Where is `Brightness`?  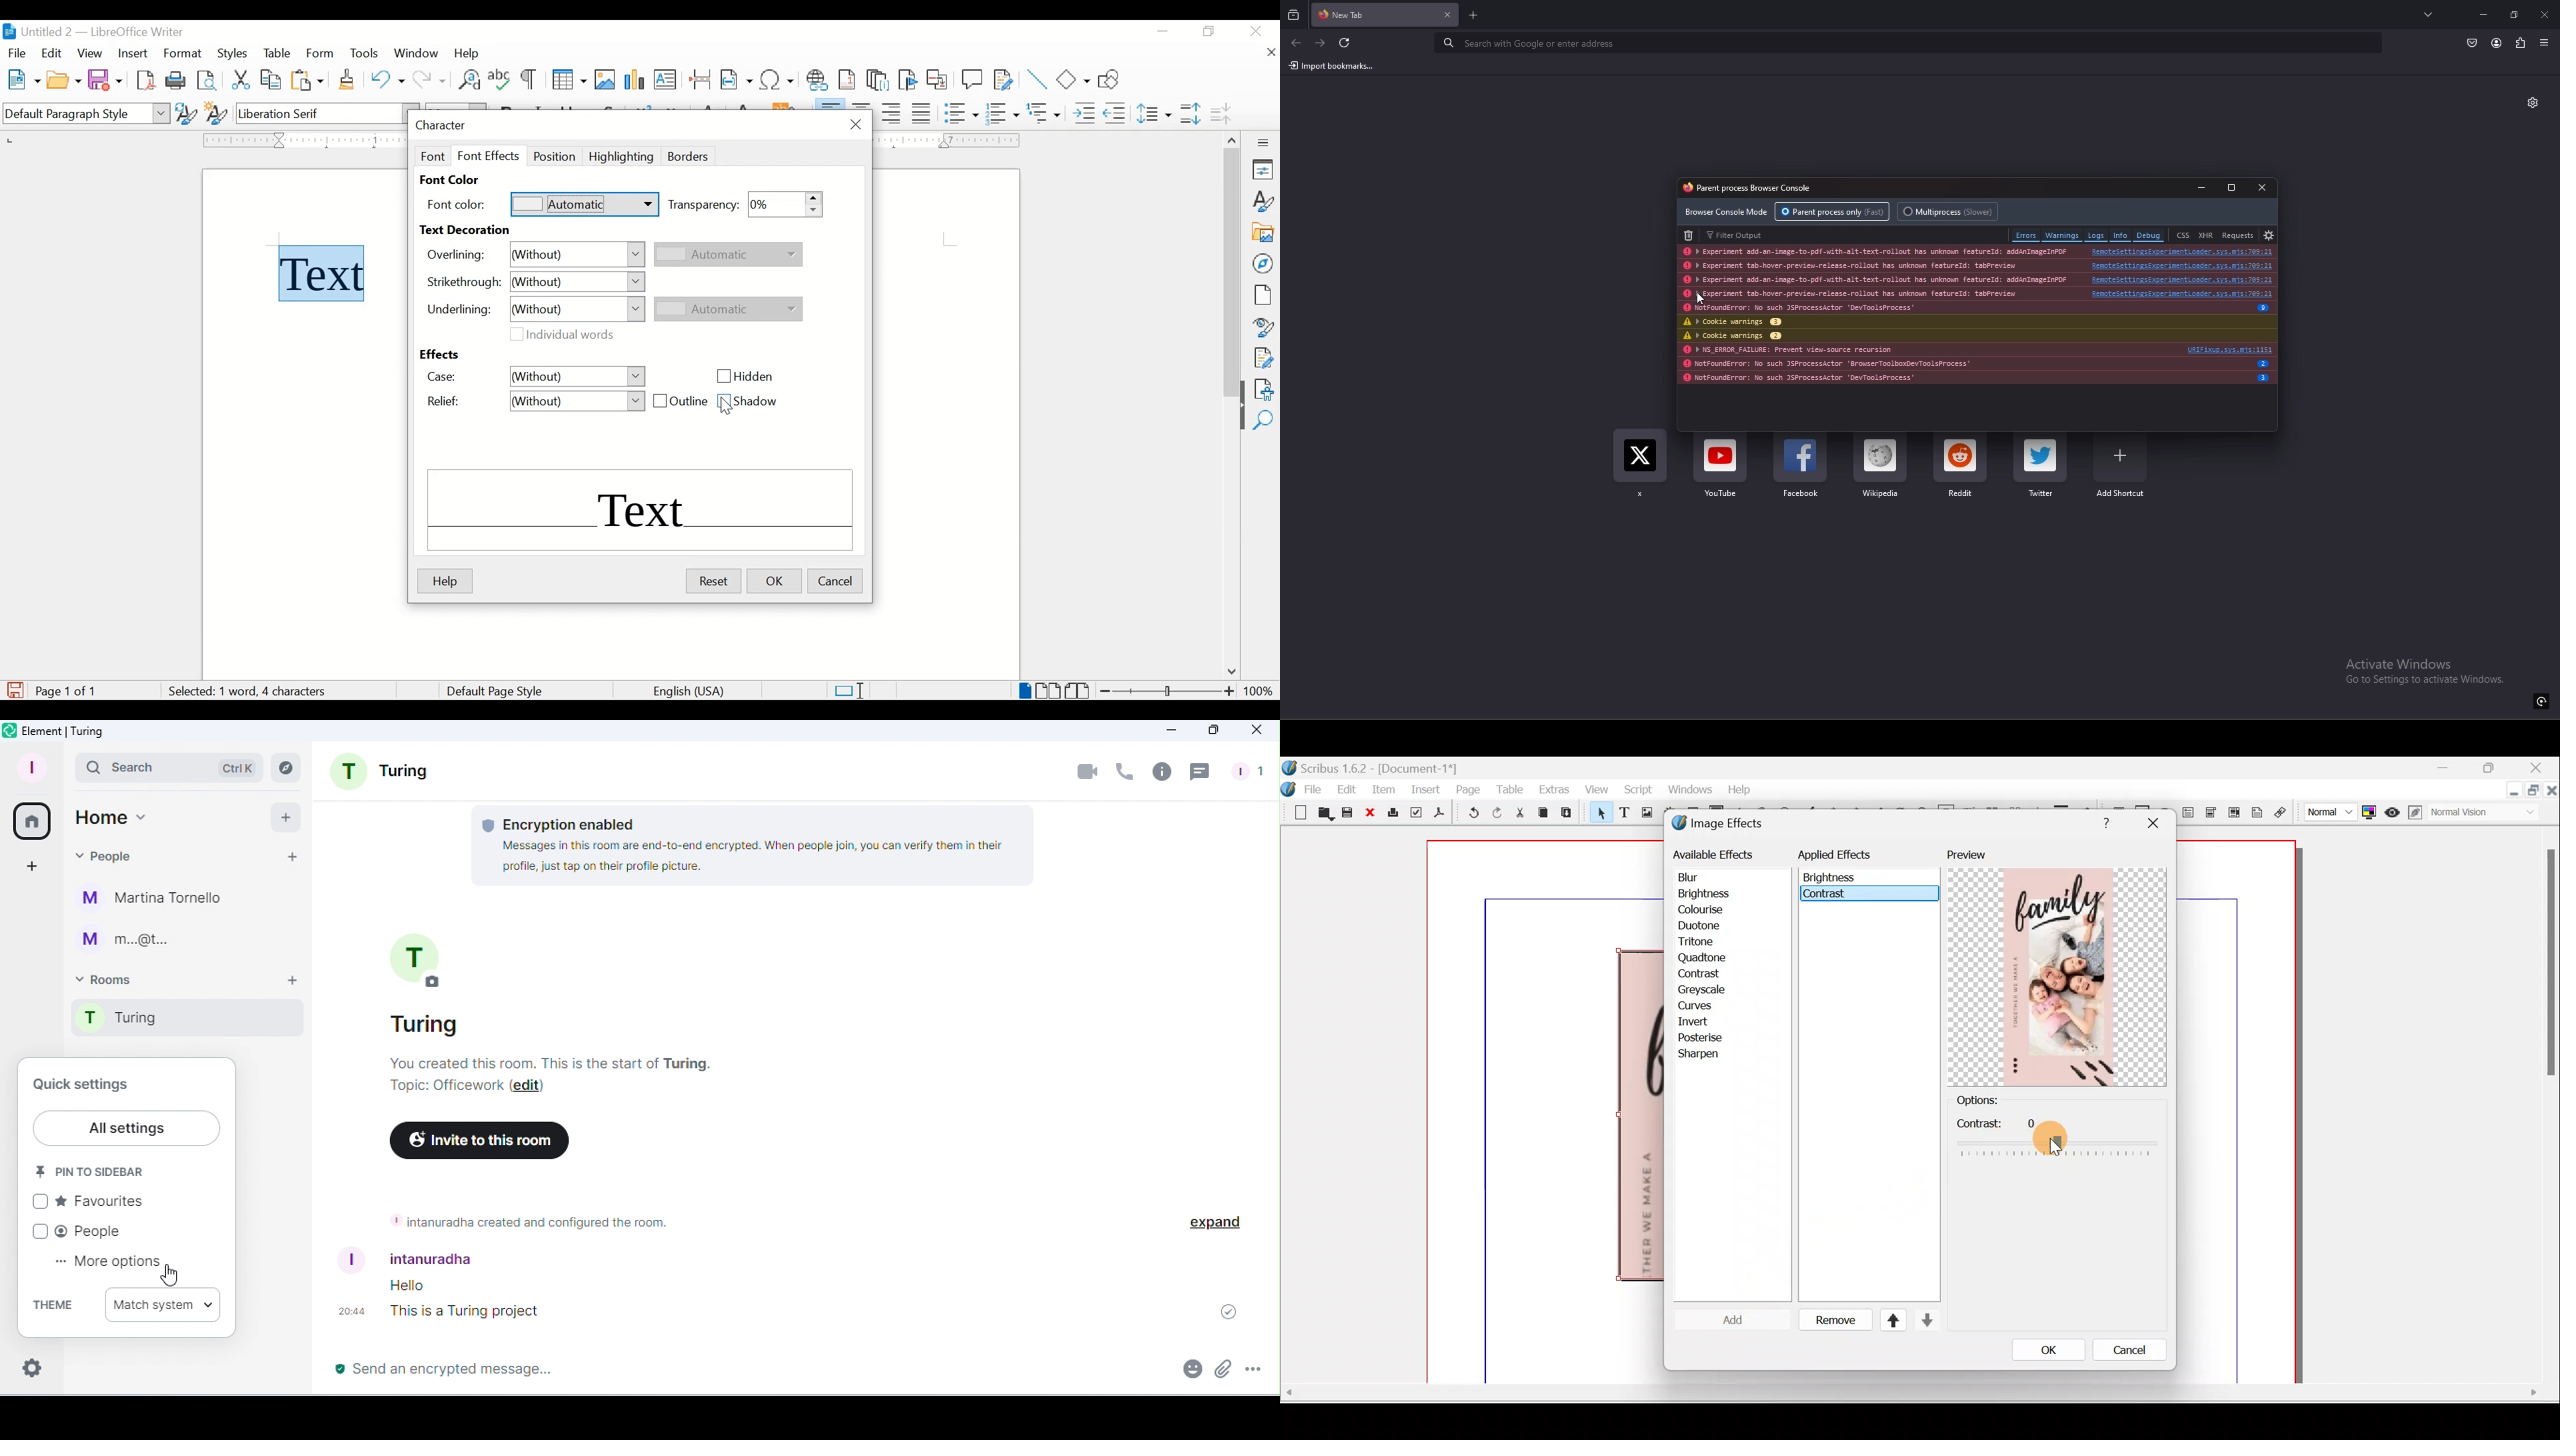 Brightness is located at coordinates (1721, 893).